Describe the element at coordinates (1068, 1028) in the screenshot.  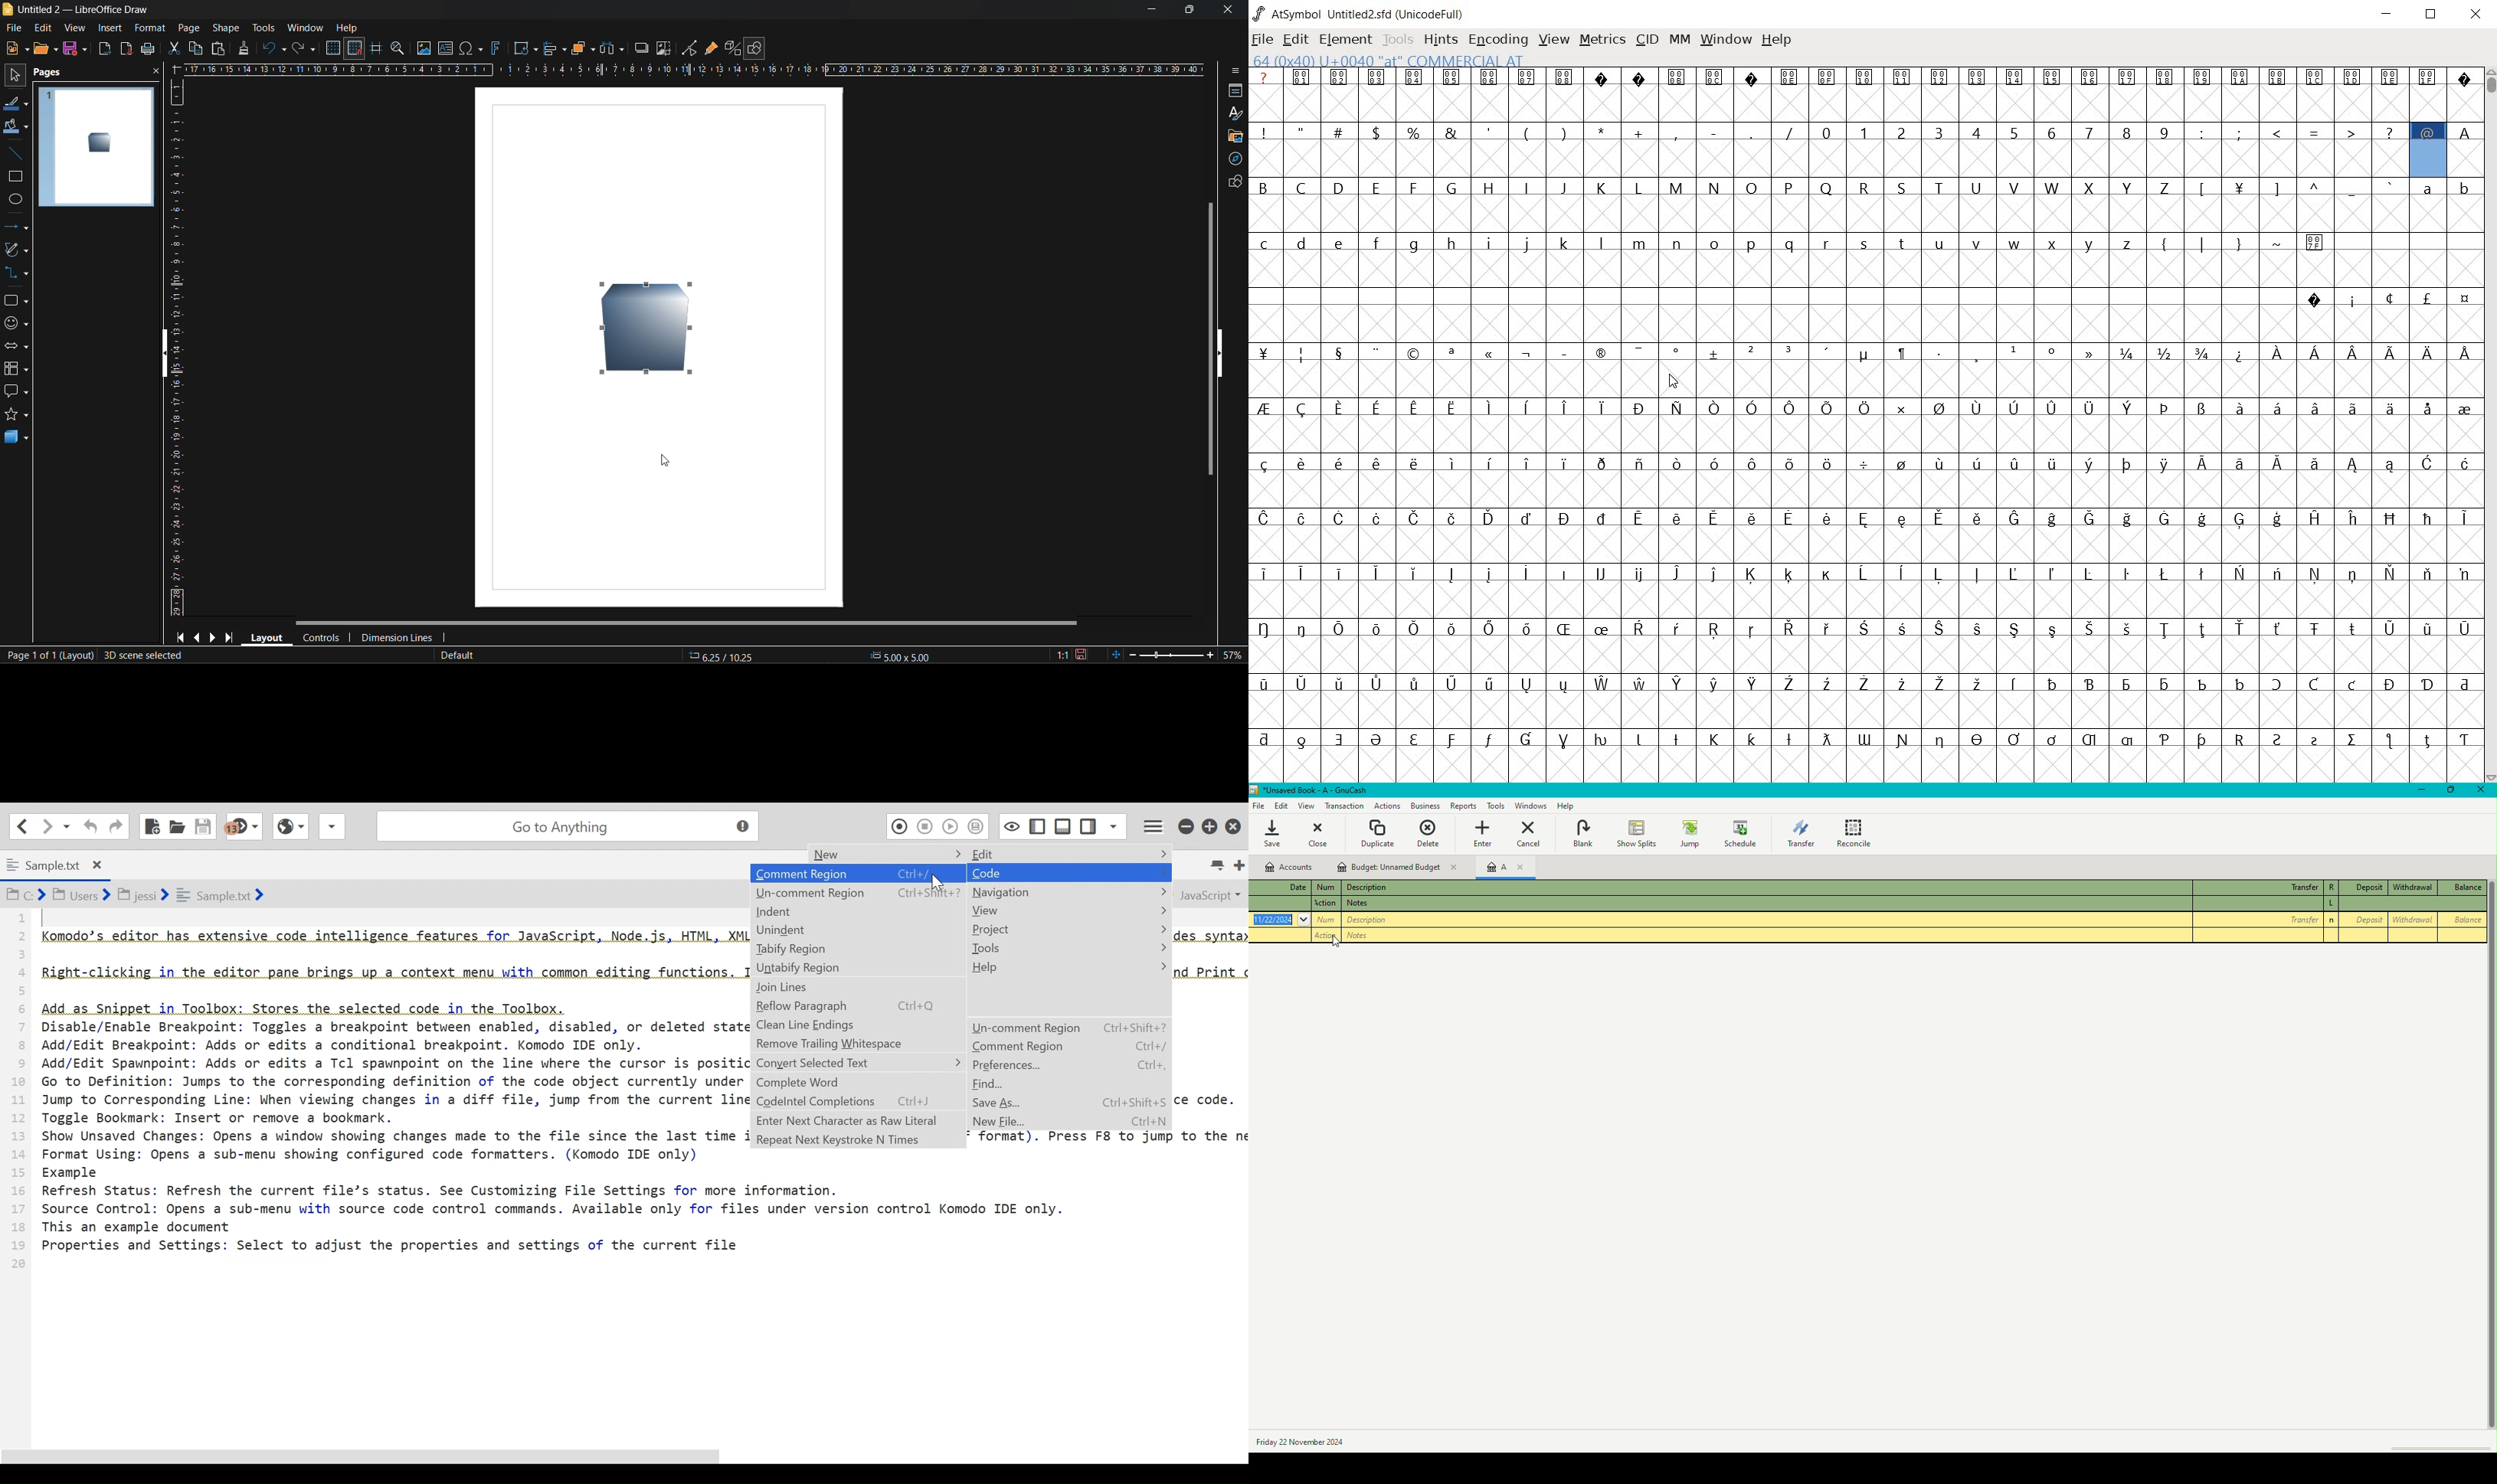
I see `Un-comment region` at that location.